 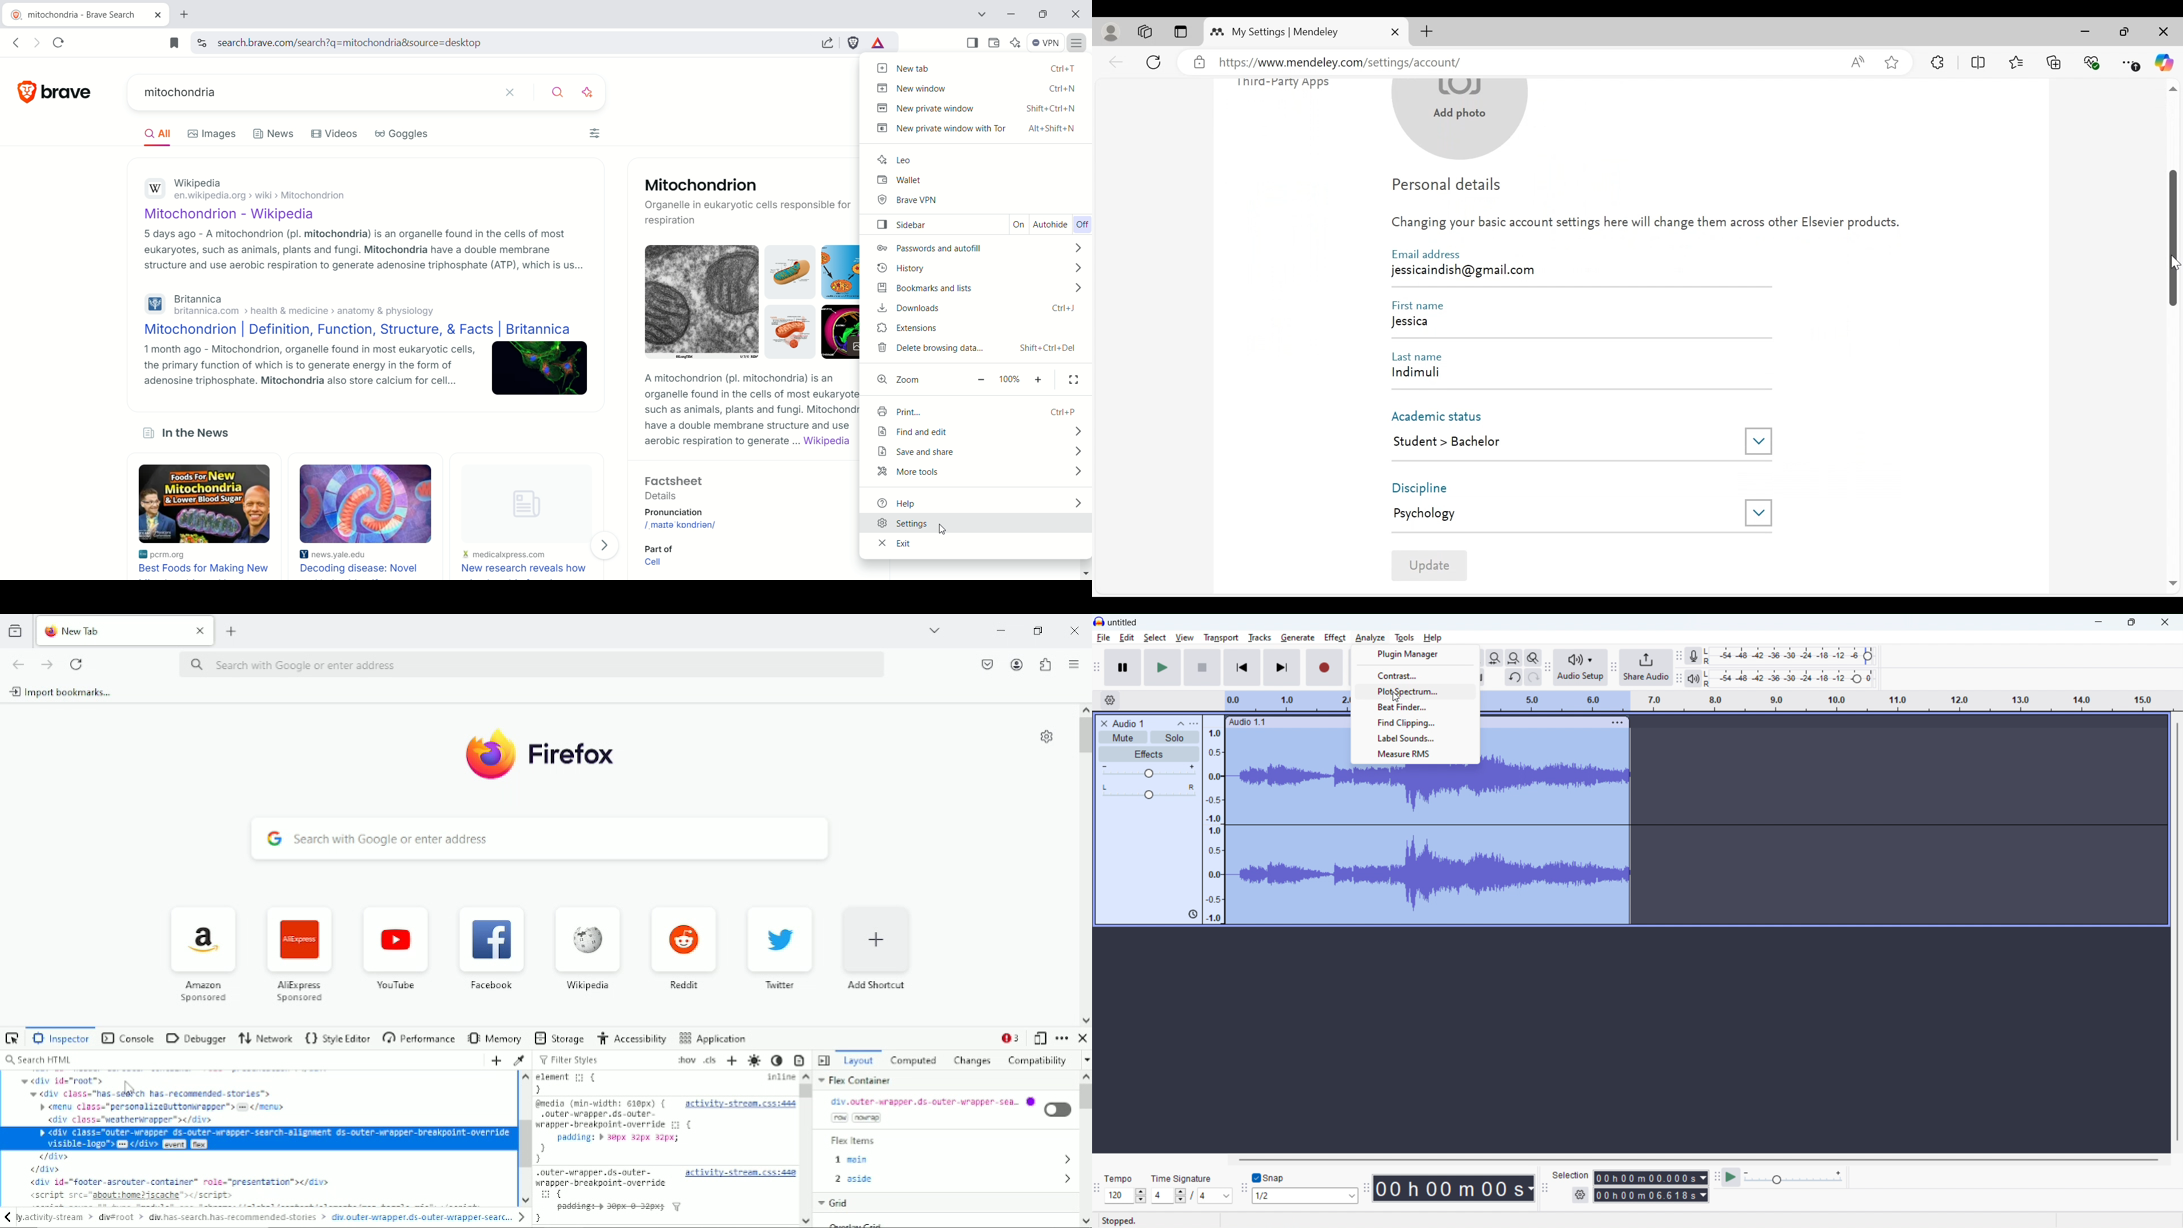 What do you see at coordinates (806, 1077) in the screenshot?
I see `scroll up` at bounding box center [806, 1077].